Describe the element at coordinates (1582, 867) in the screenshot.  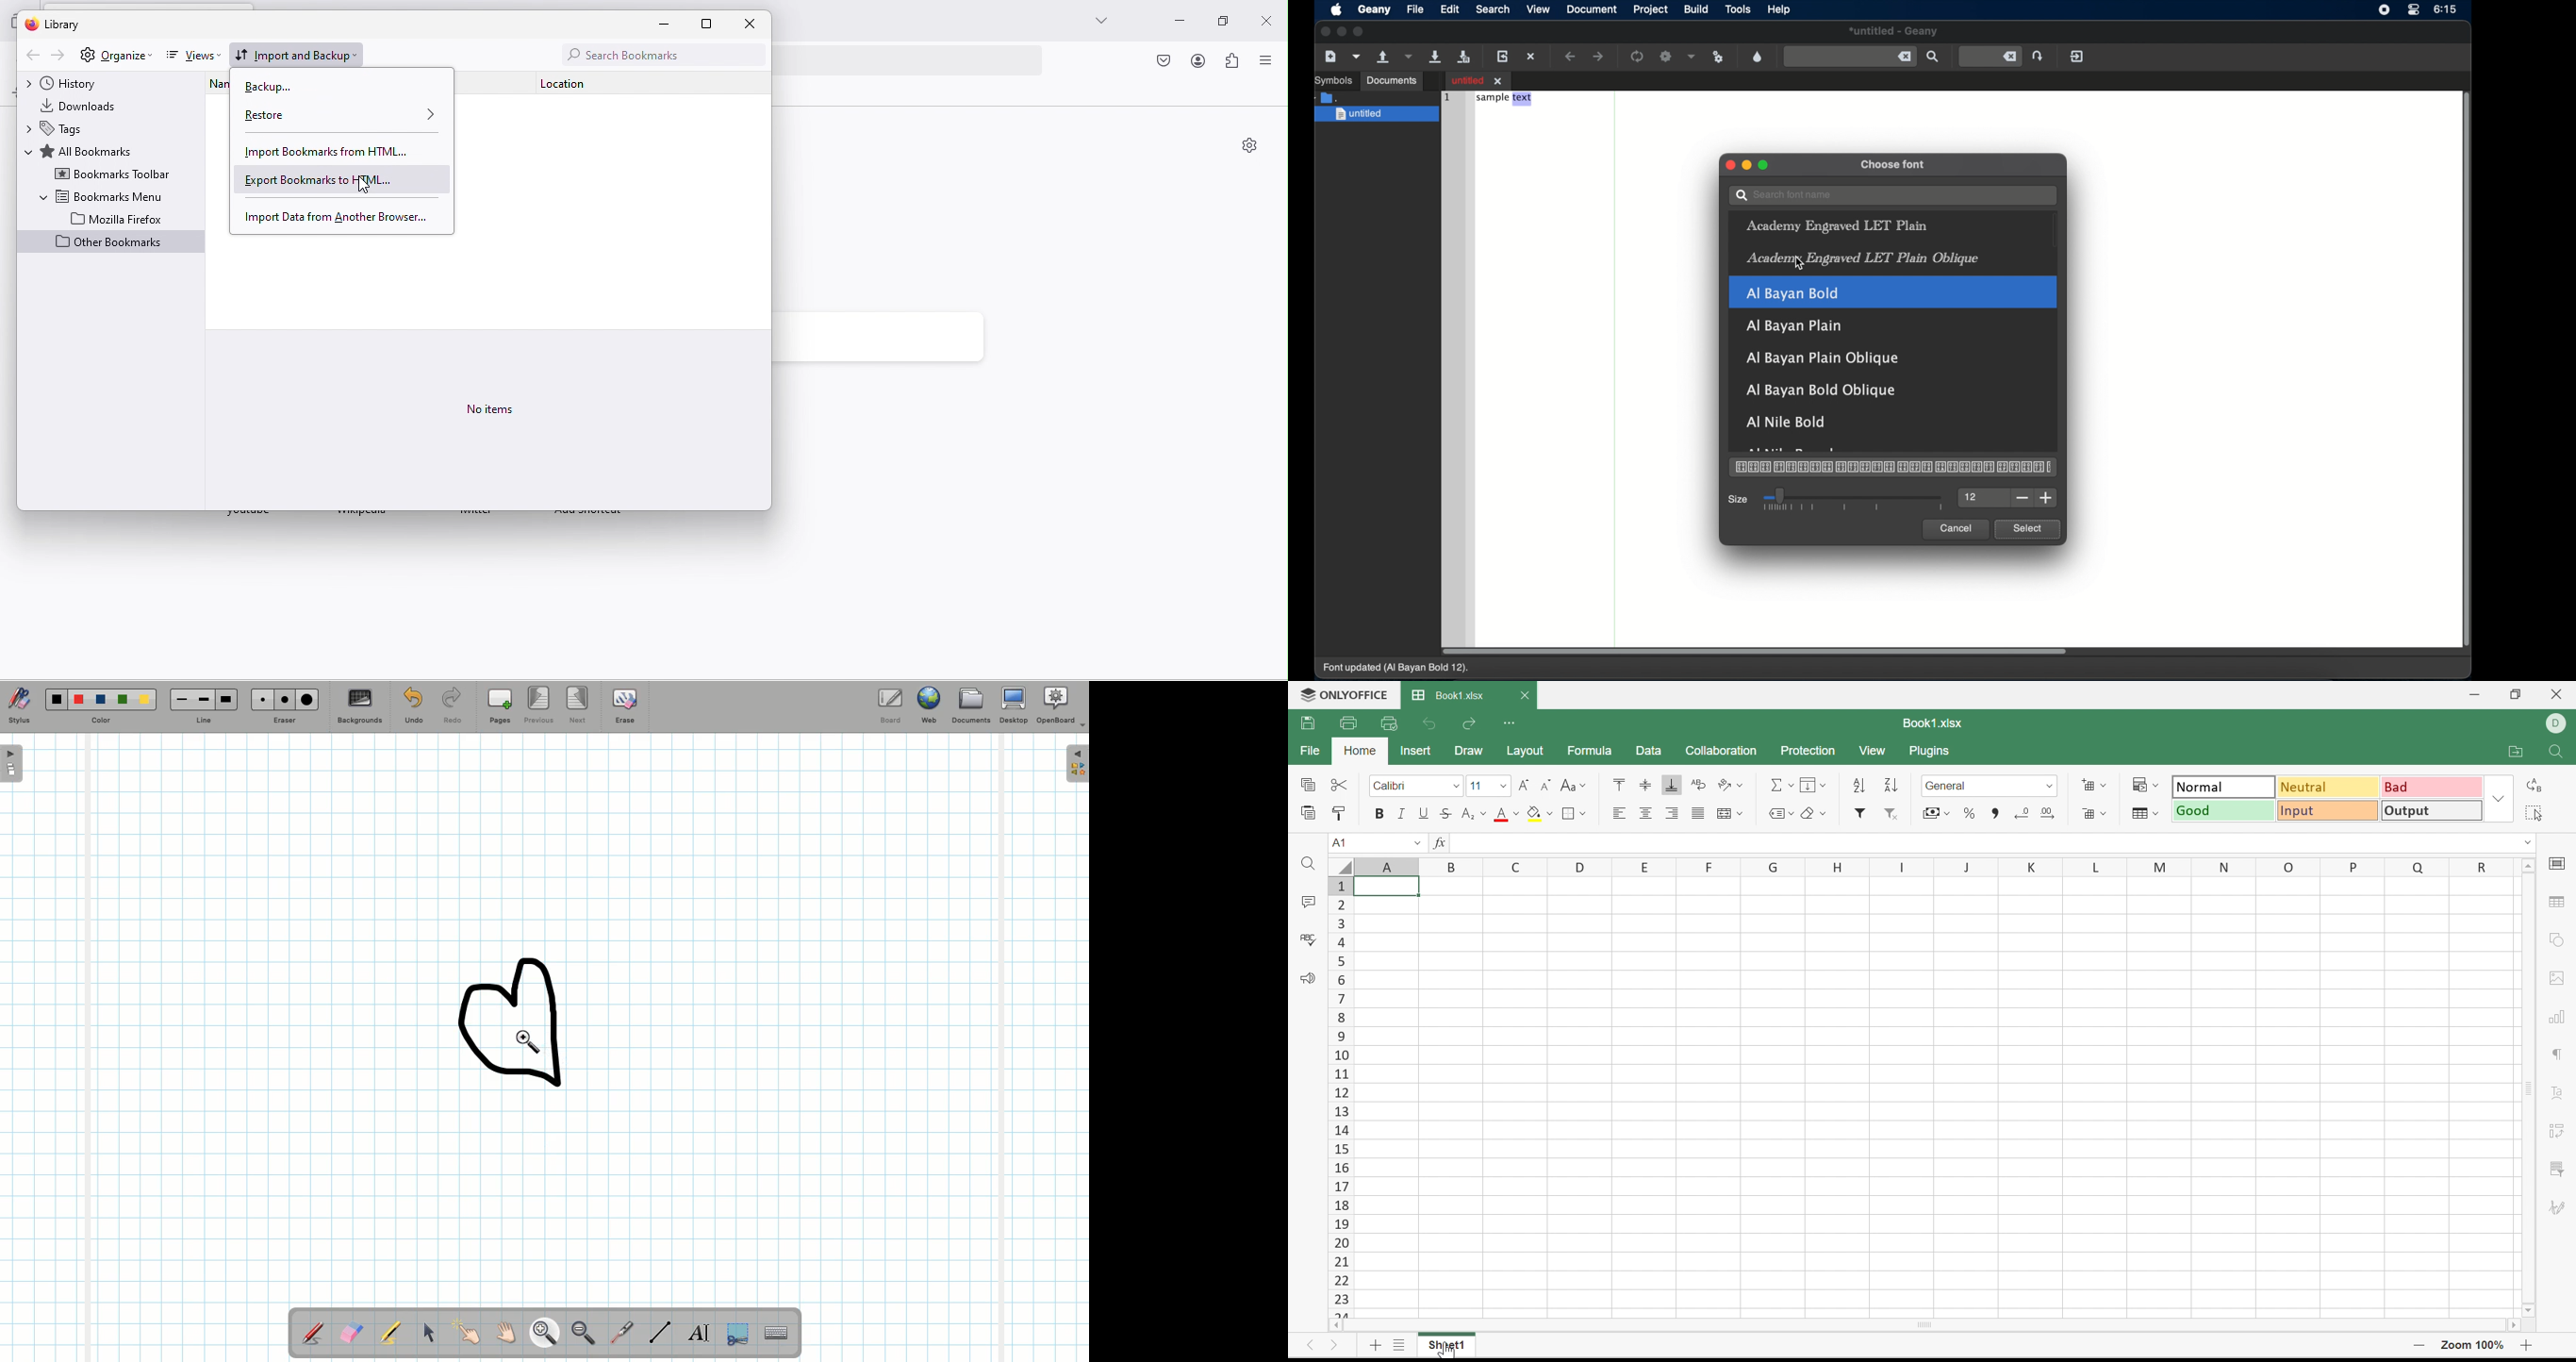
I see `D` at that location.